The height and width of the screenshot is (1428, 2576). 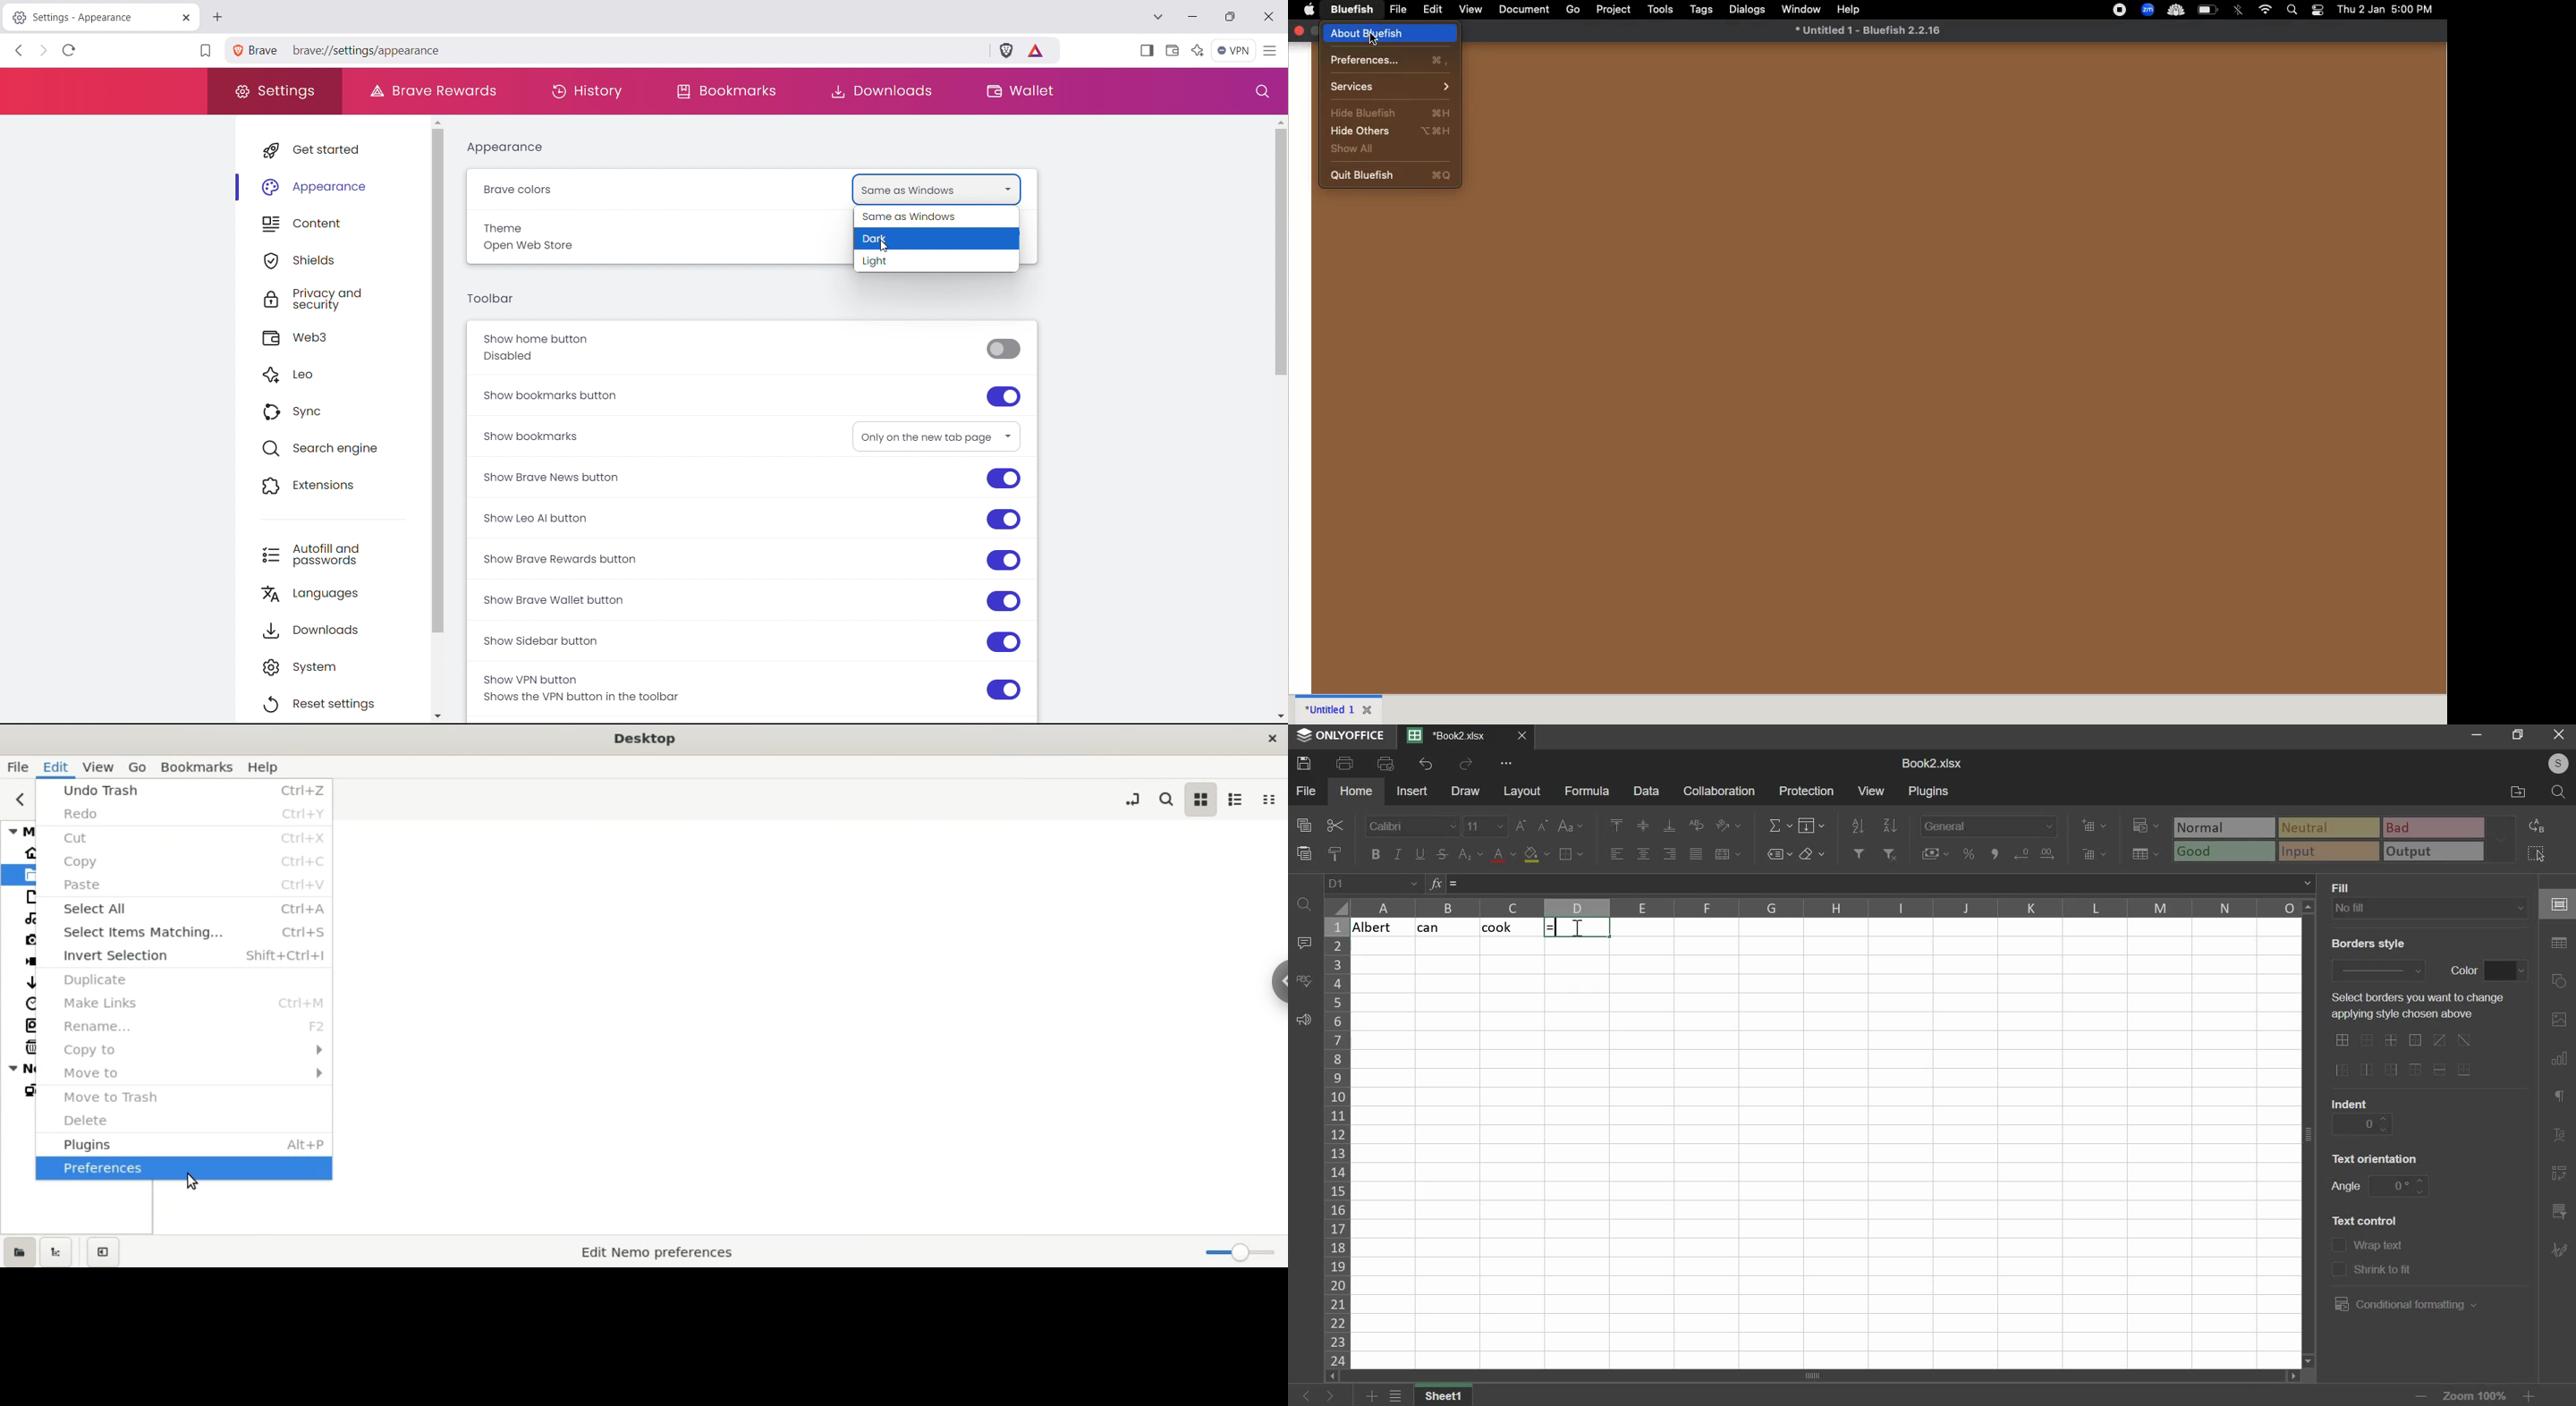 I want to click on delete, so click(x=183, y=1122).